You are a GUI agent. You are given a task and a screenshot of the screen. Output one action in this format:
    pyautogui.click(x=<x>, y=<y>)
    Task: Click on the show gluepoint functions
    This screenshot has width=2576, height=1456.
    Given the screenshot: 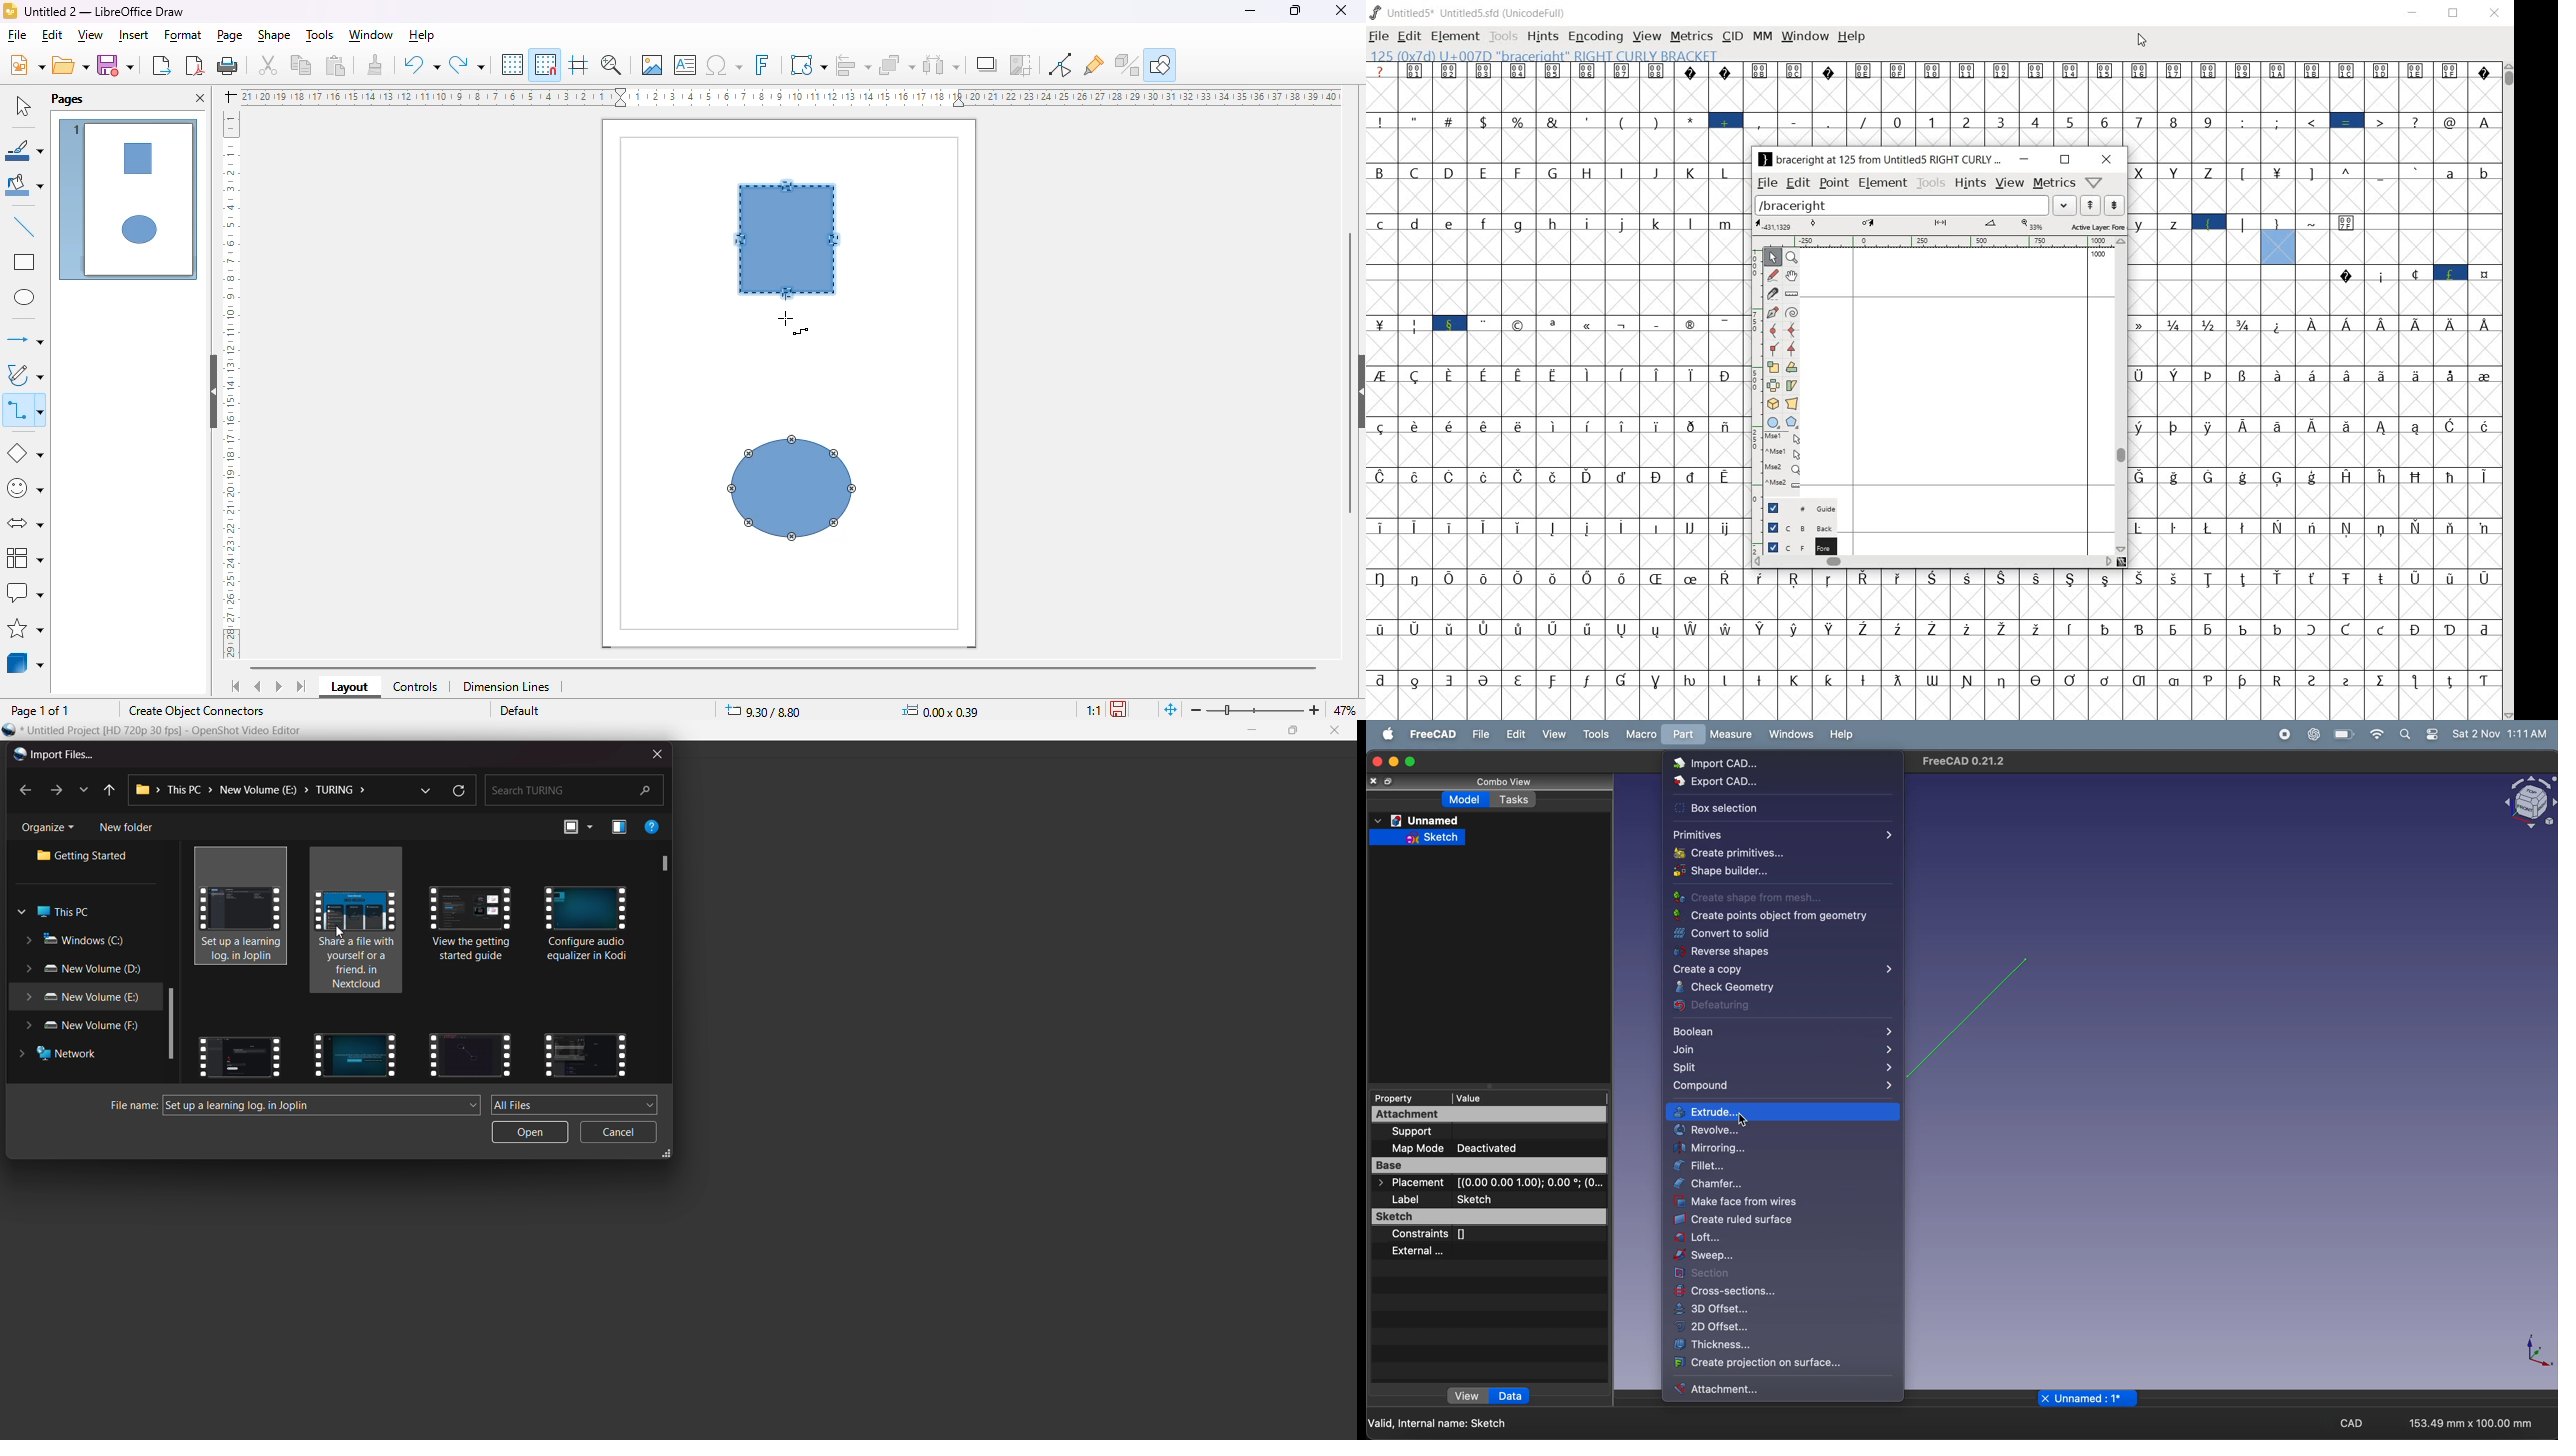 What is the action you would take?
    pyautogui.click(x=1094, y=66)
    